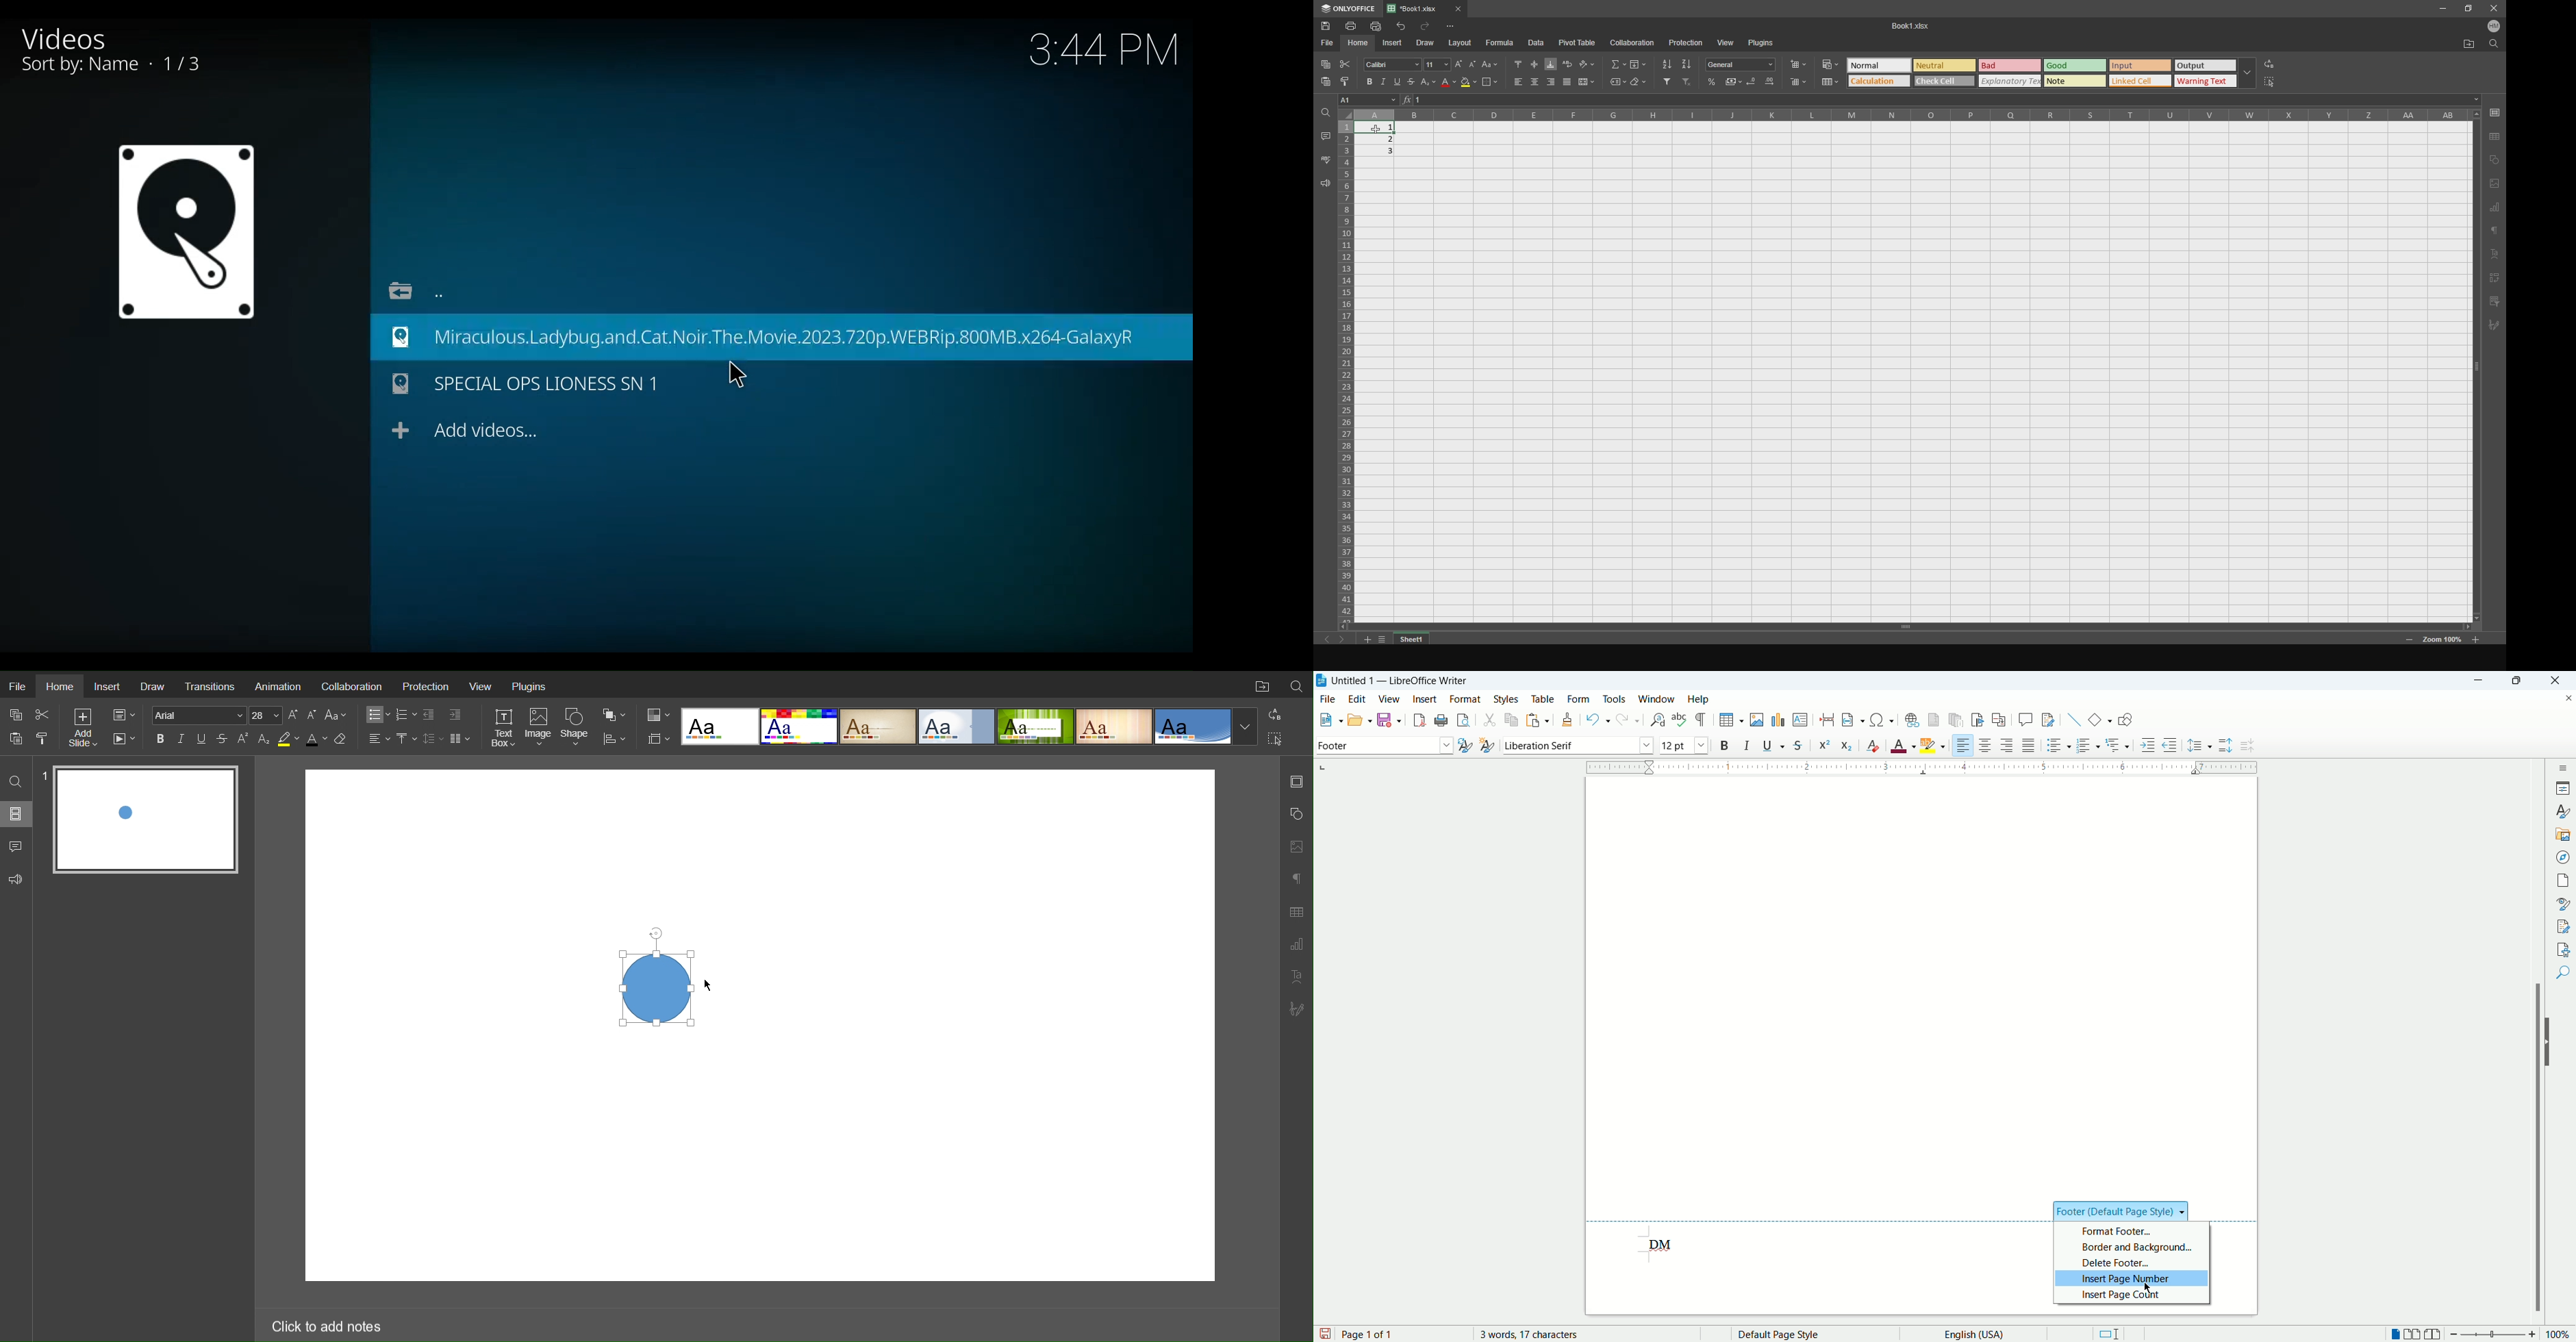 Image resolution: width=2576 pixels, height=1344 pixels. What do you see at coordinates (2026, 719) in the screenshot?
I see `insert comment` at bounding box center [2026, 719].